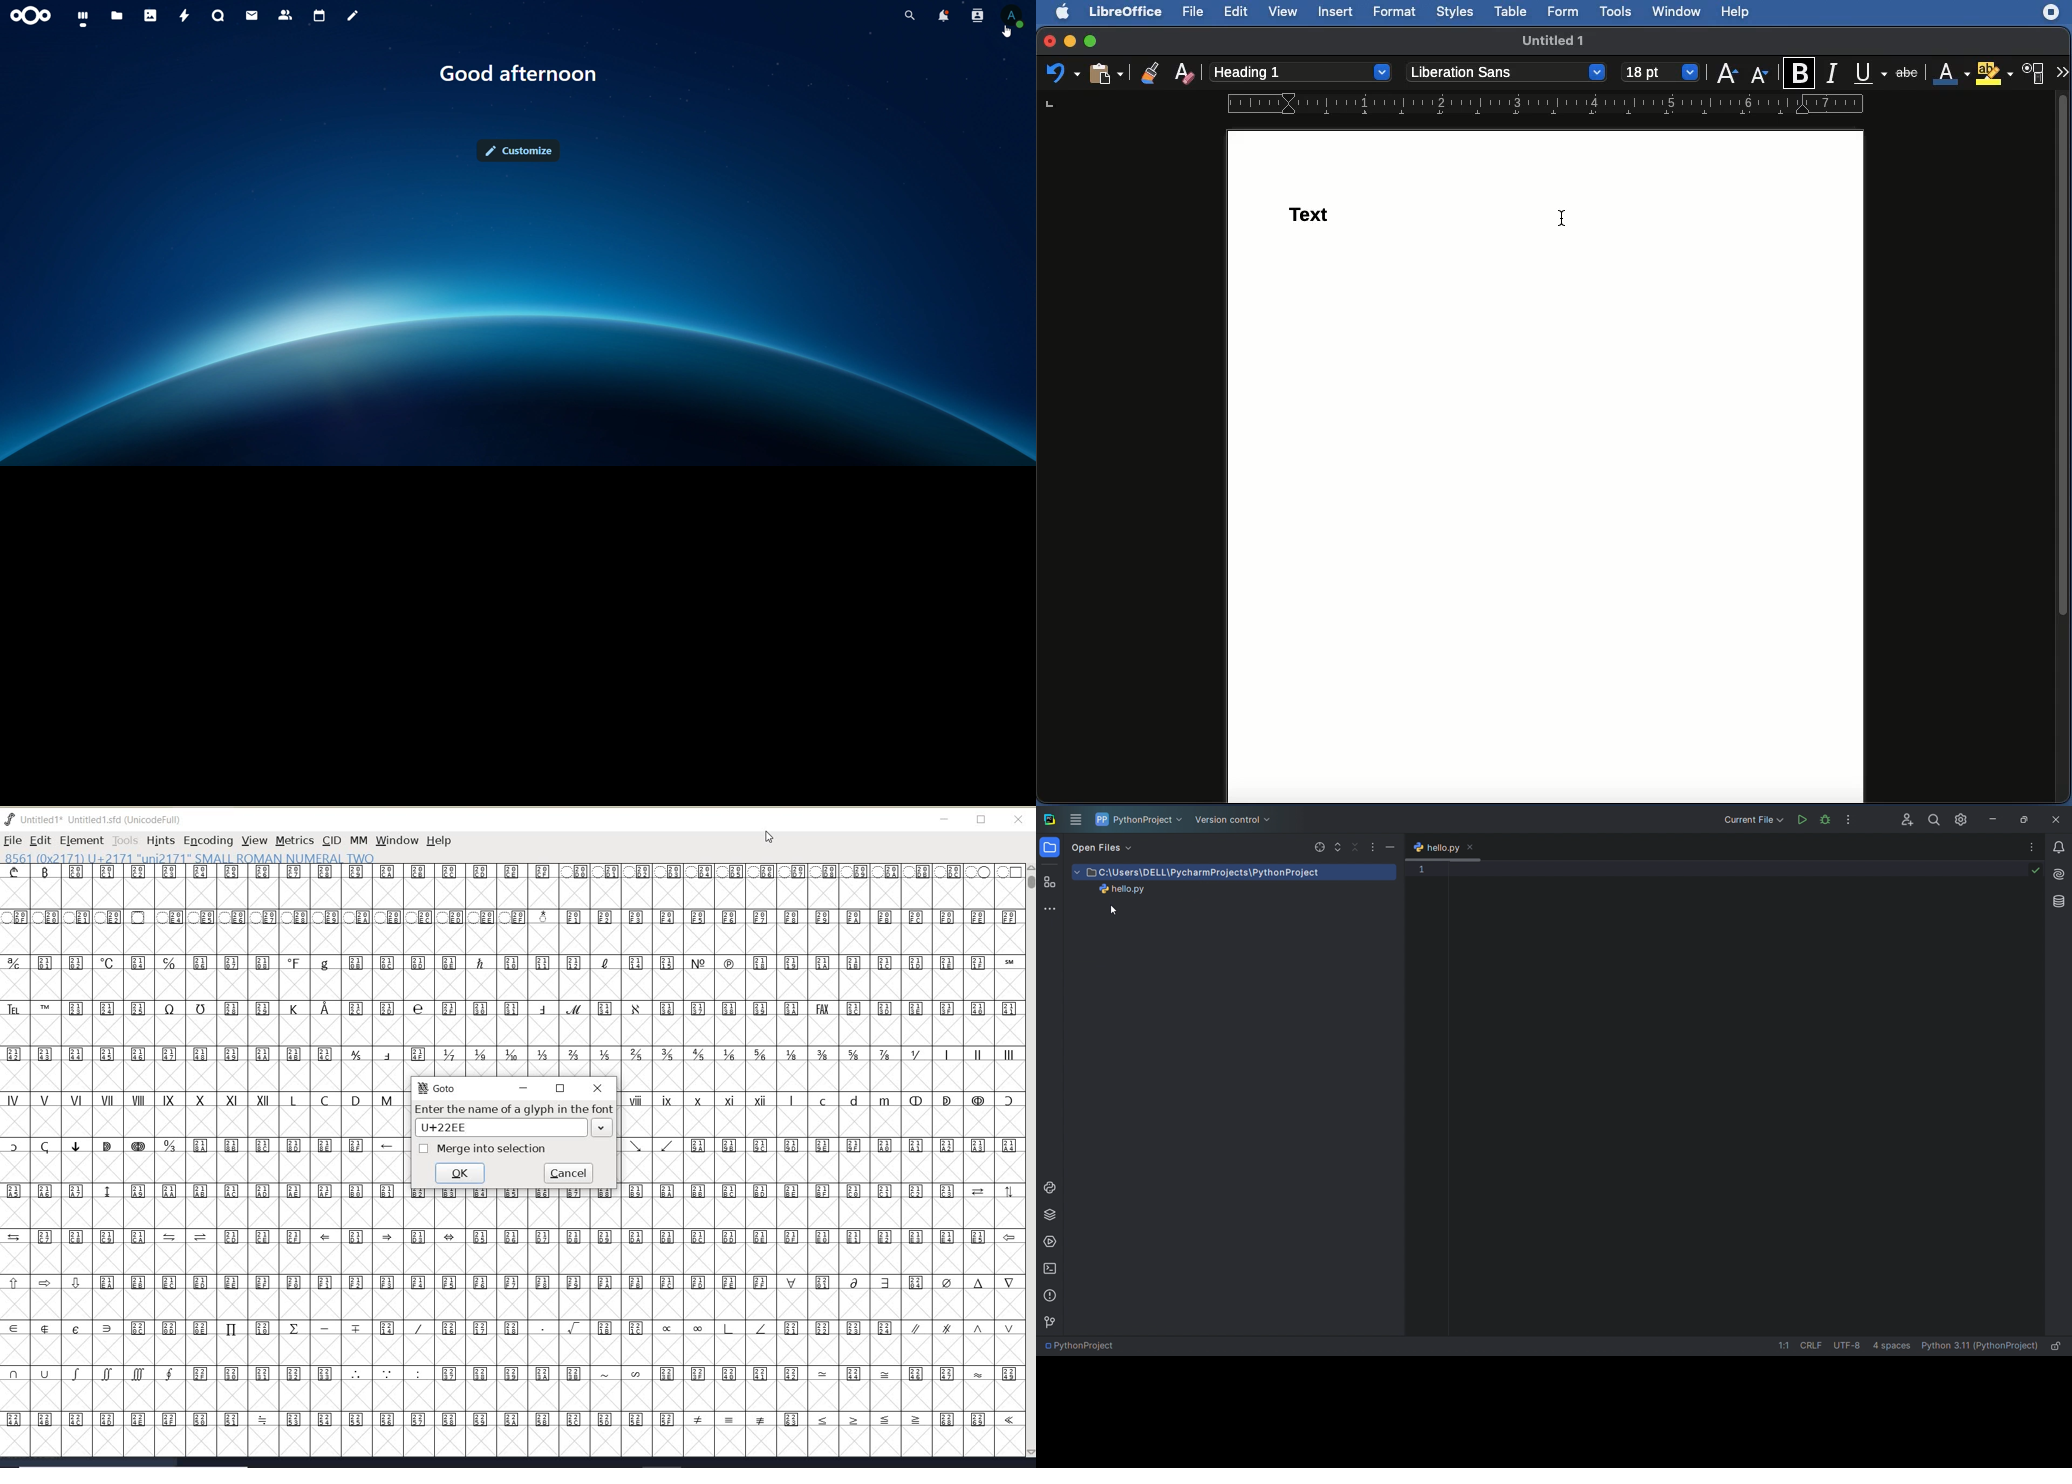  What do you see at coordinates (510, 971) in the screenshot?
I see `GLYPHY CHARACTERS & NUMBERS` at bounding box center [510, 971].